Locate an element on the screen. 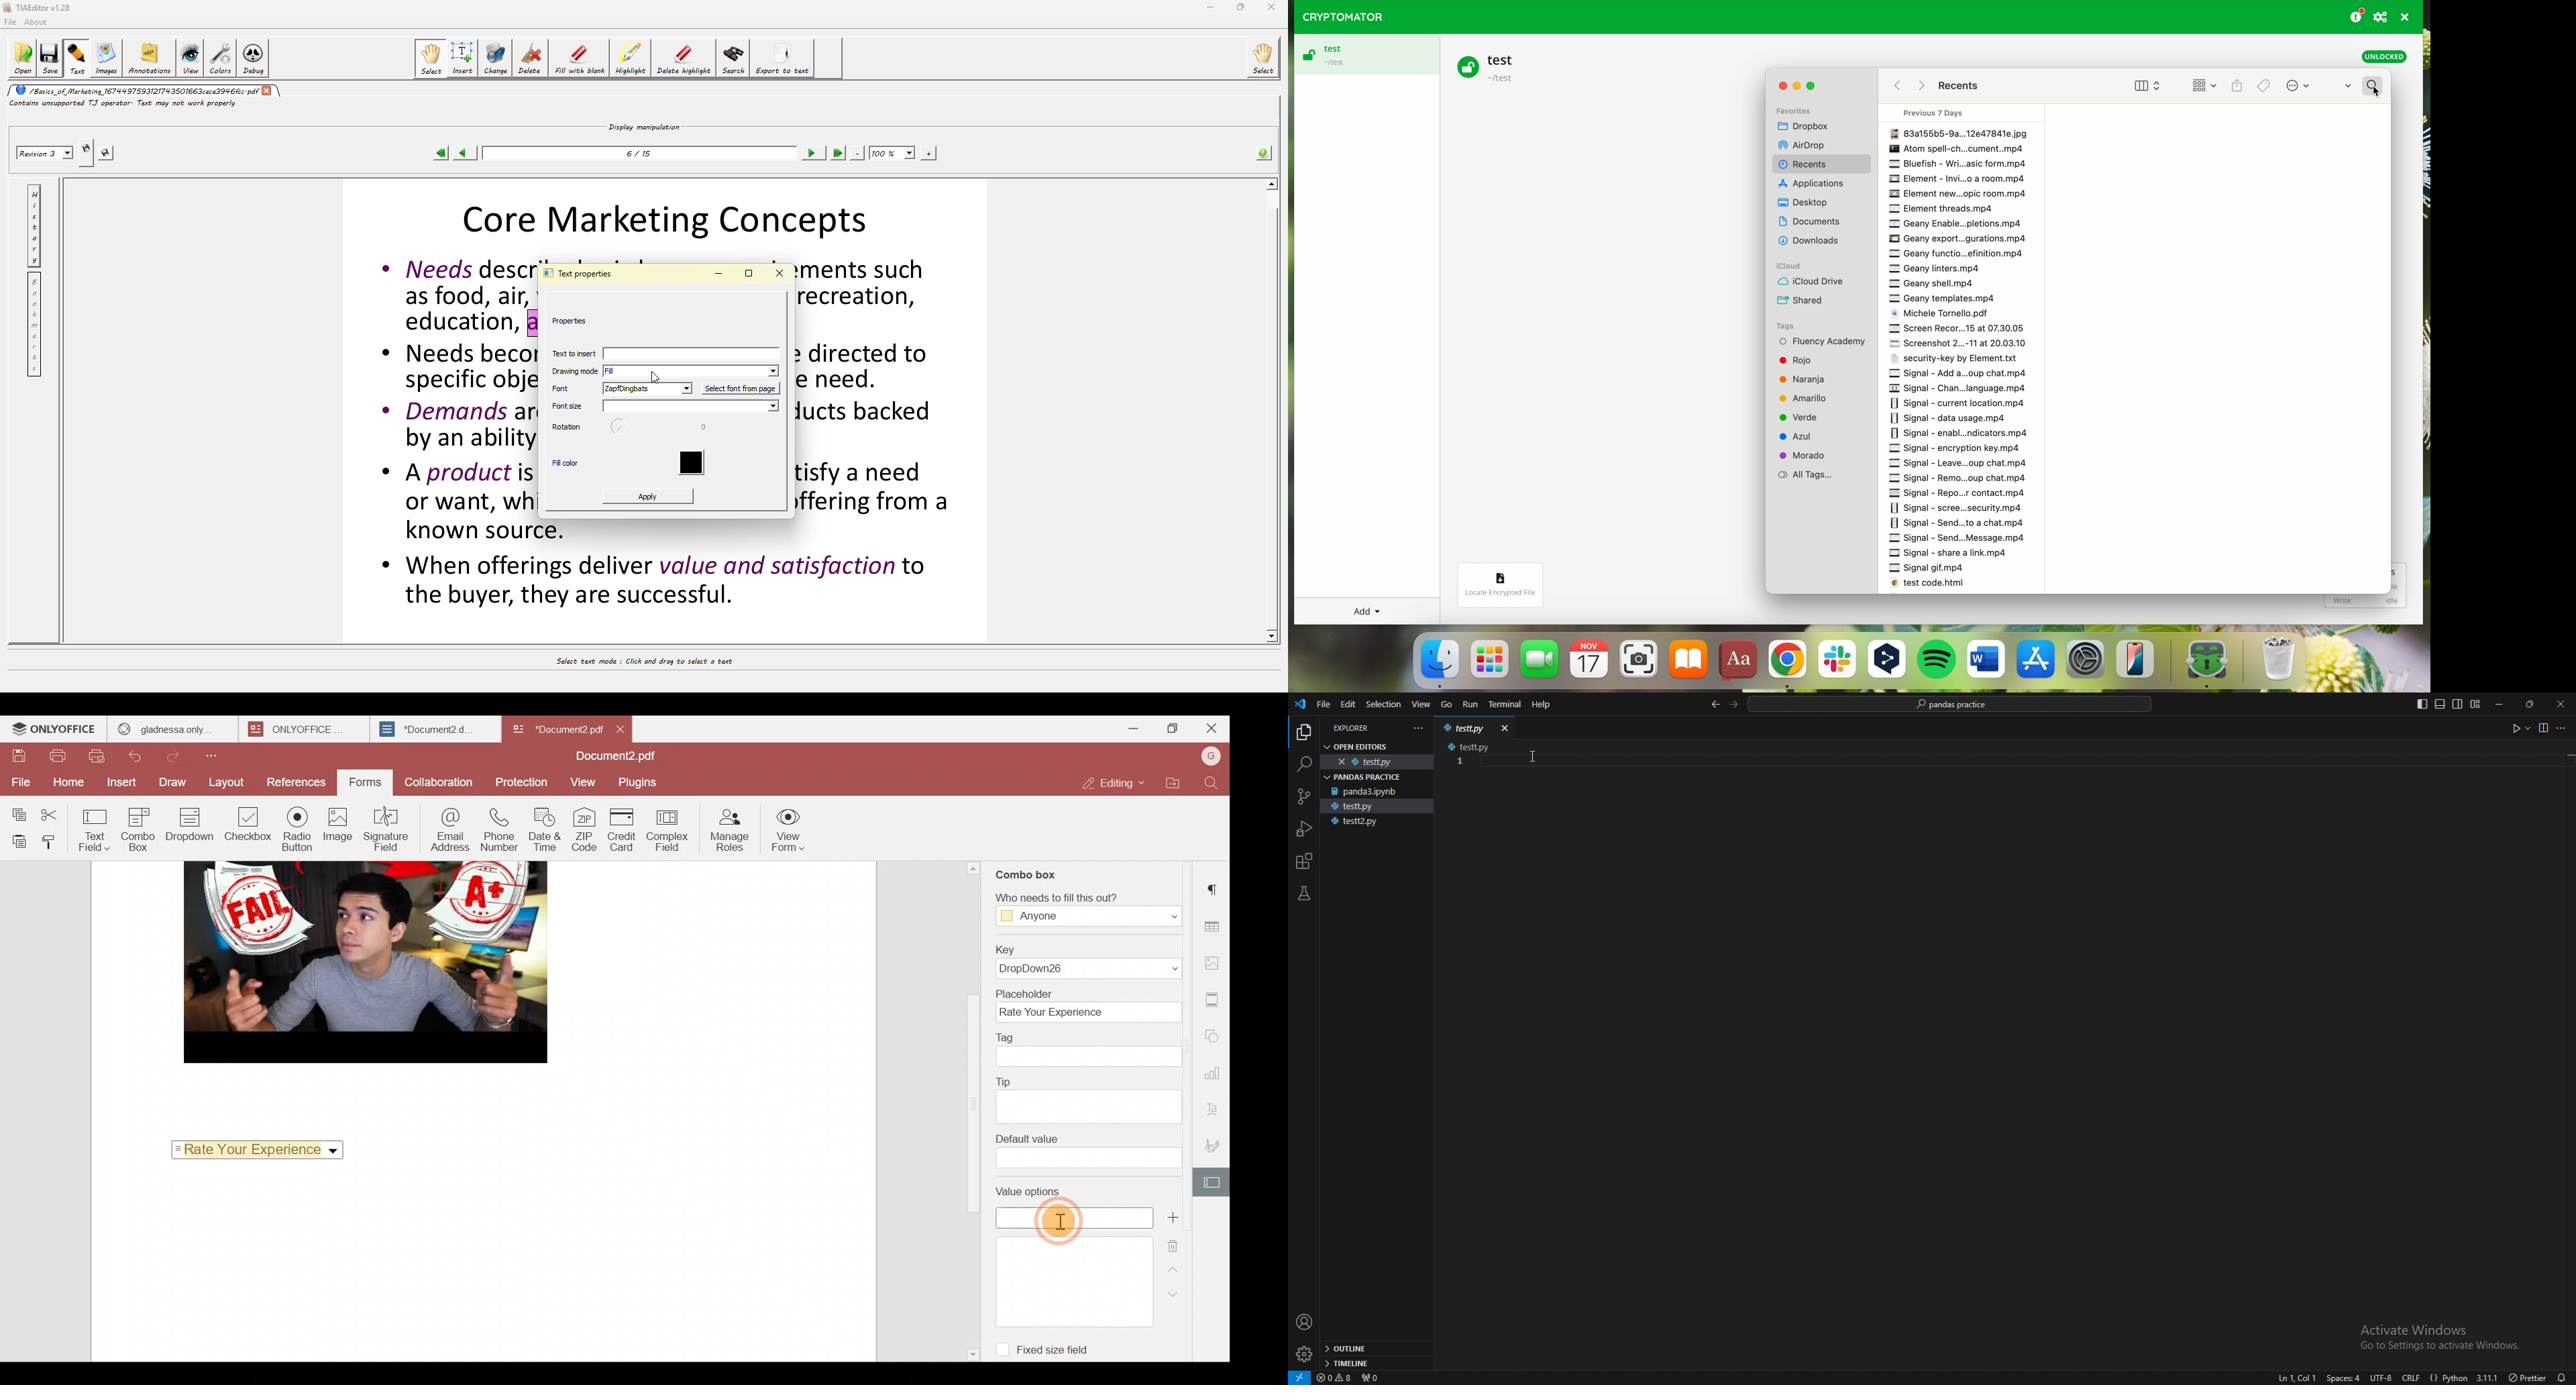 This screenshot has width=2576, height=1400. resize is located at coordinates (2532, 704).